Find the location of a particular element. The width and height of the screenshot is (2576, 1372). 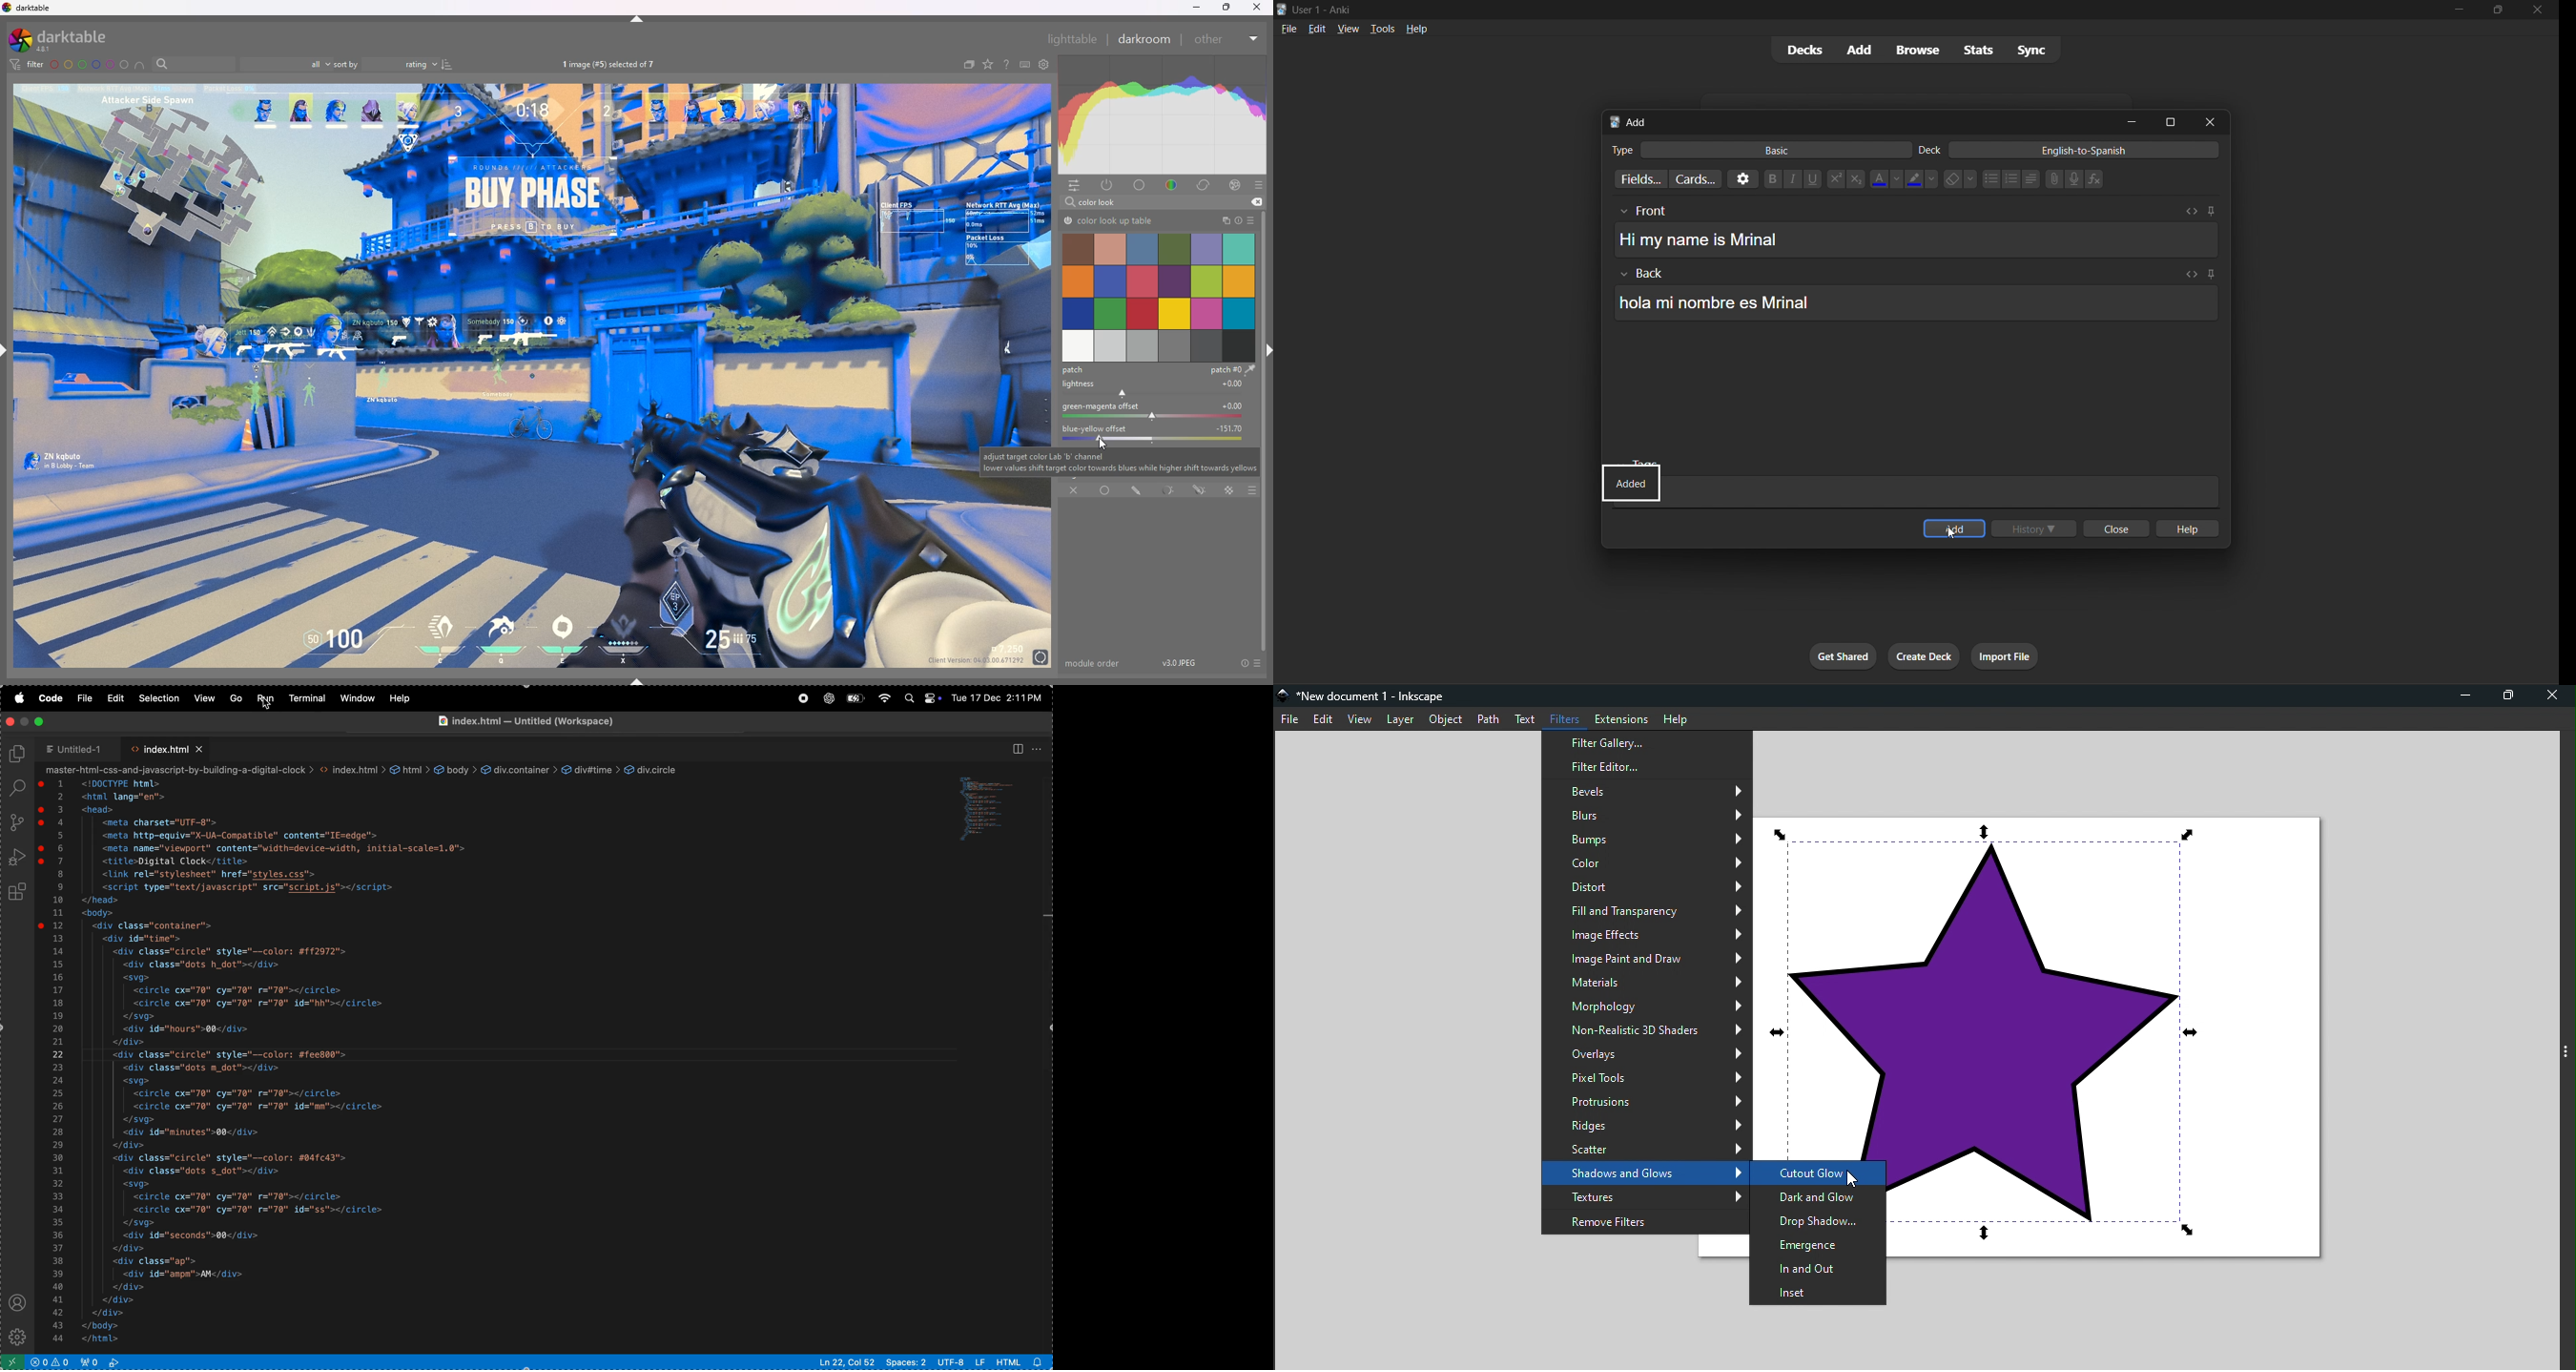

close is located at coordinates (2214, 122).